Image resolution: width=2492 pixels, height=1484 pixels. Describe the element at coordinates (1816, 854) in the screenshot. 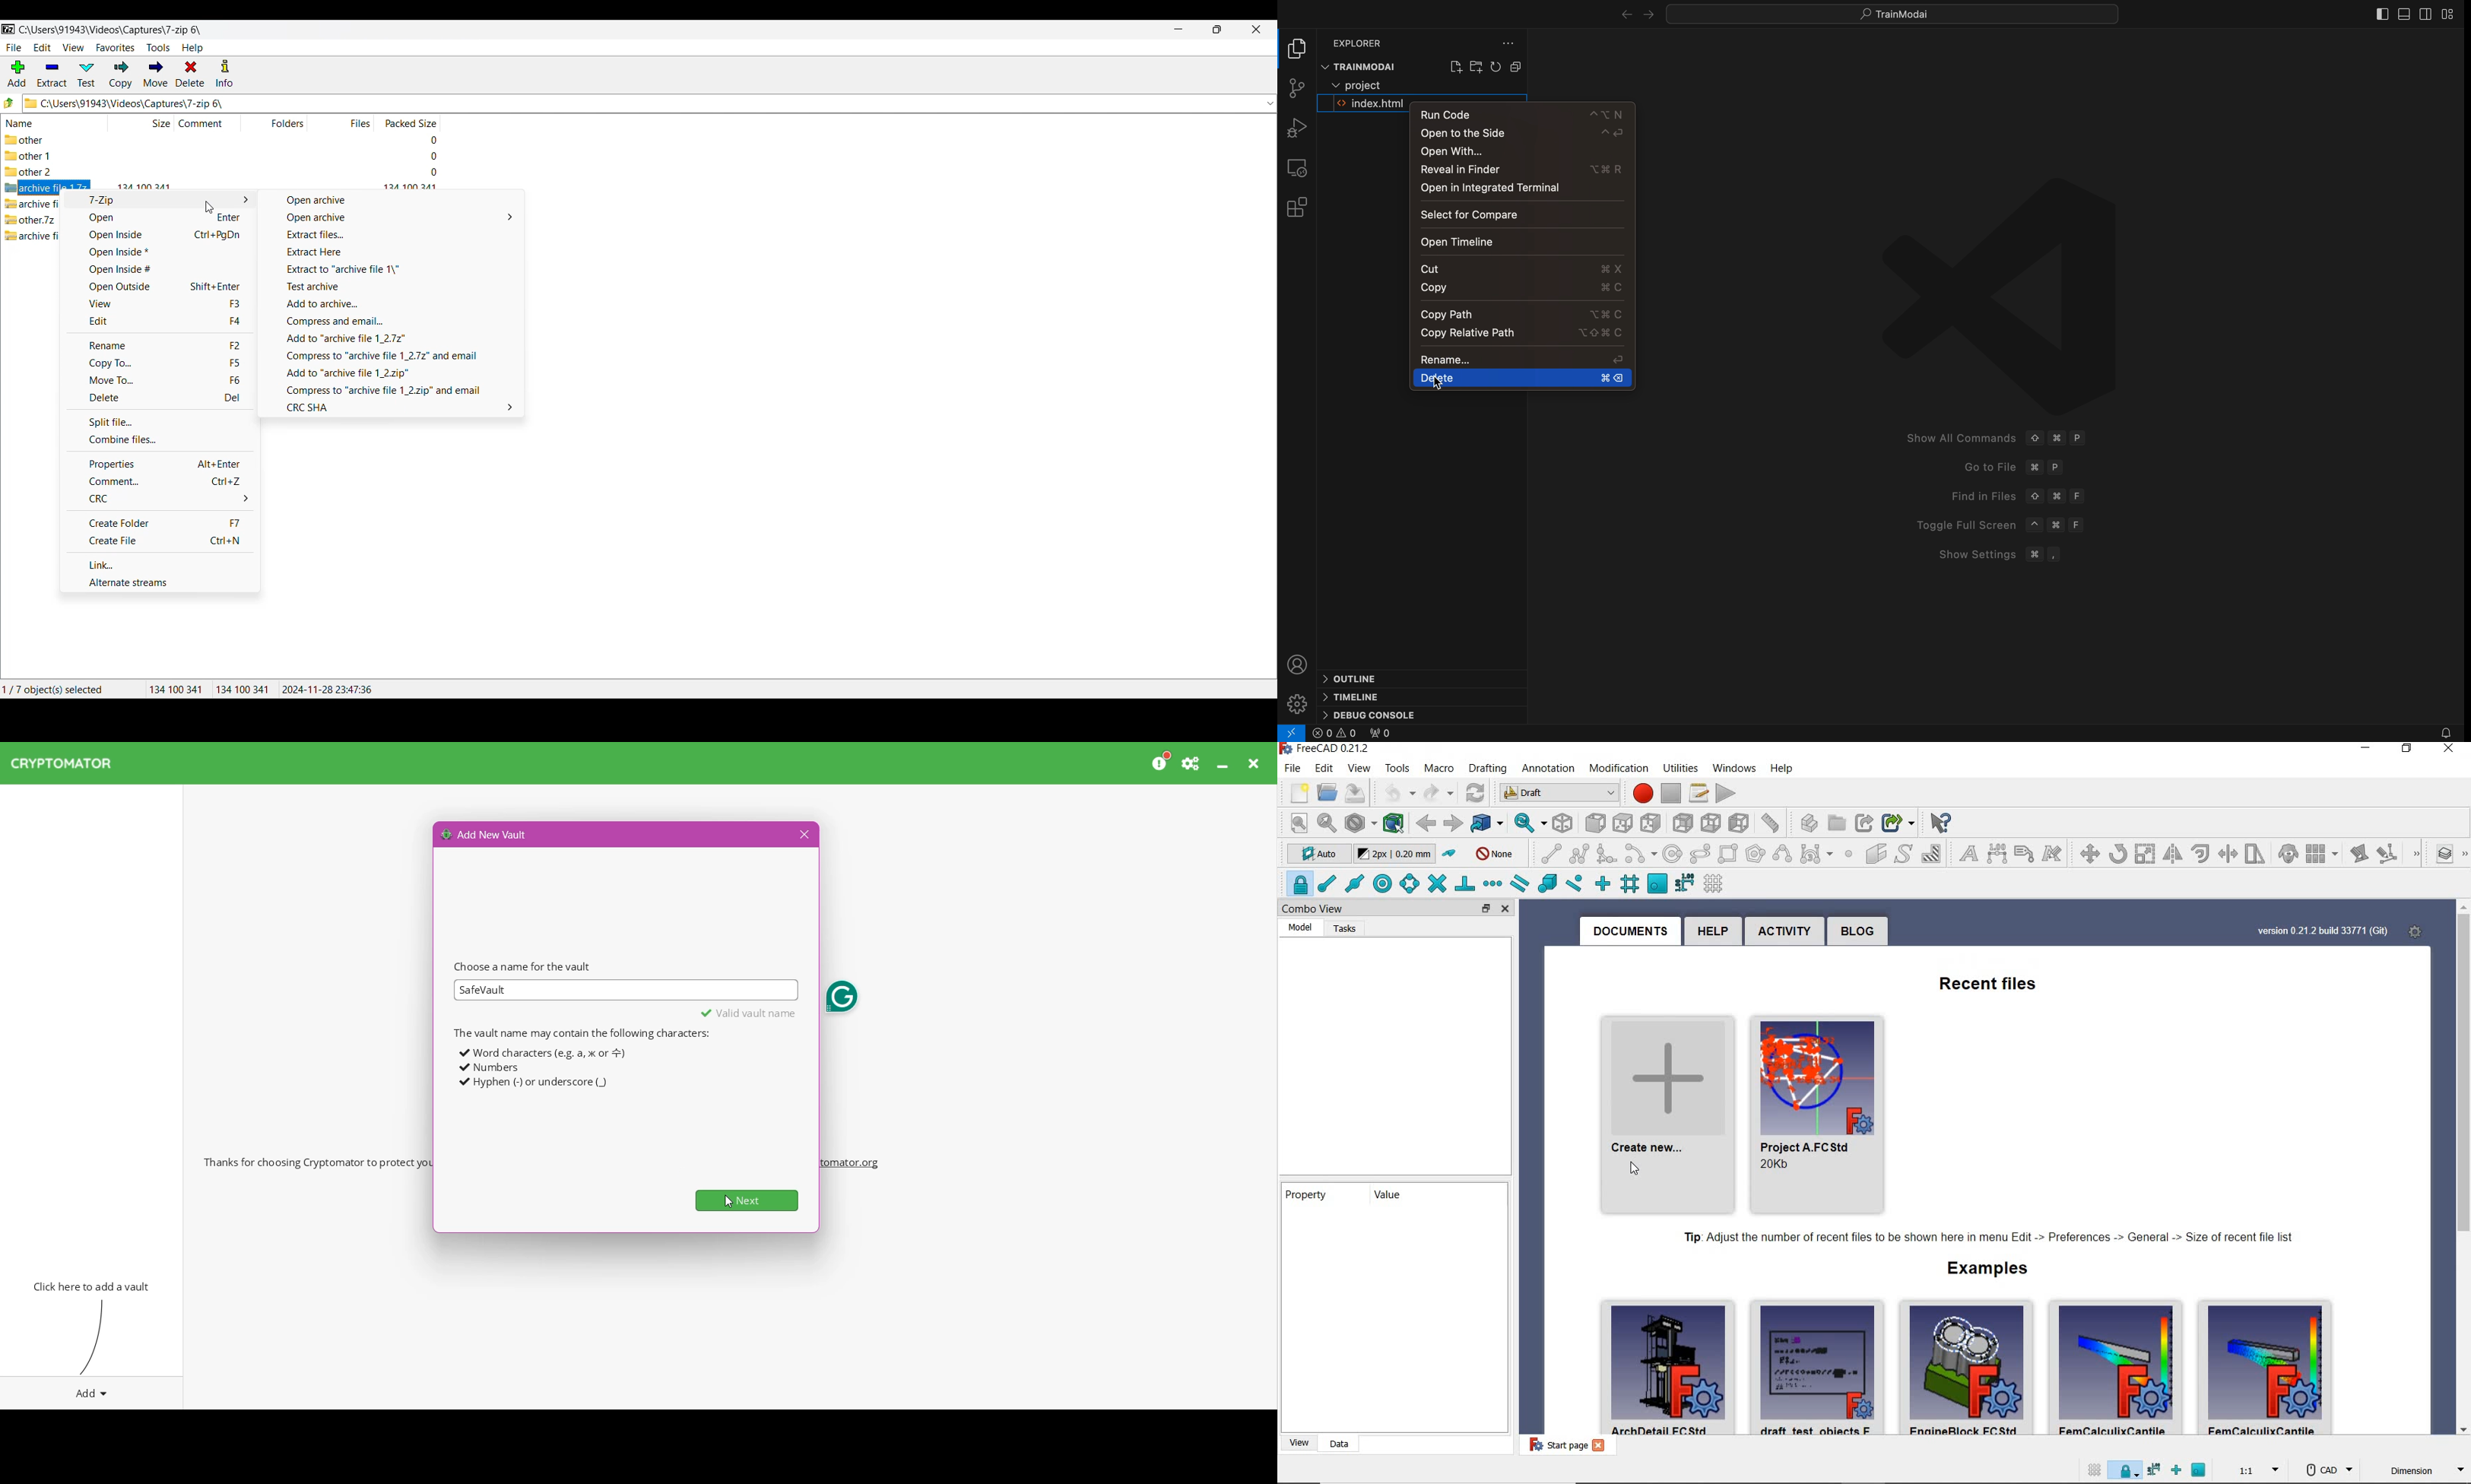

I see `bezier tool` at that location.